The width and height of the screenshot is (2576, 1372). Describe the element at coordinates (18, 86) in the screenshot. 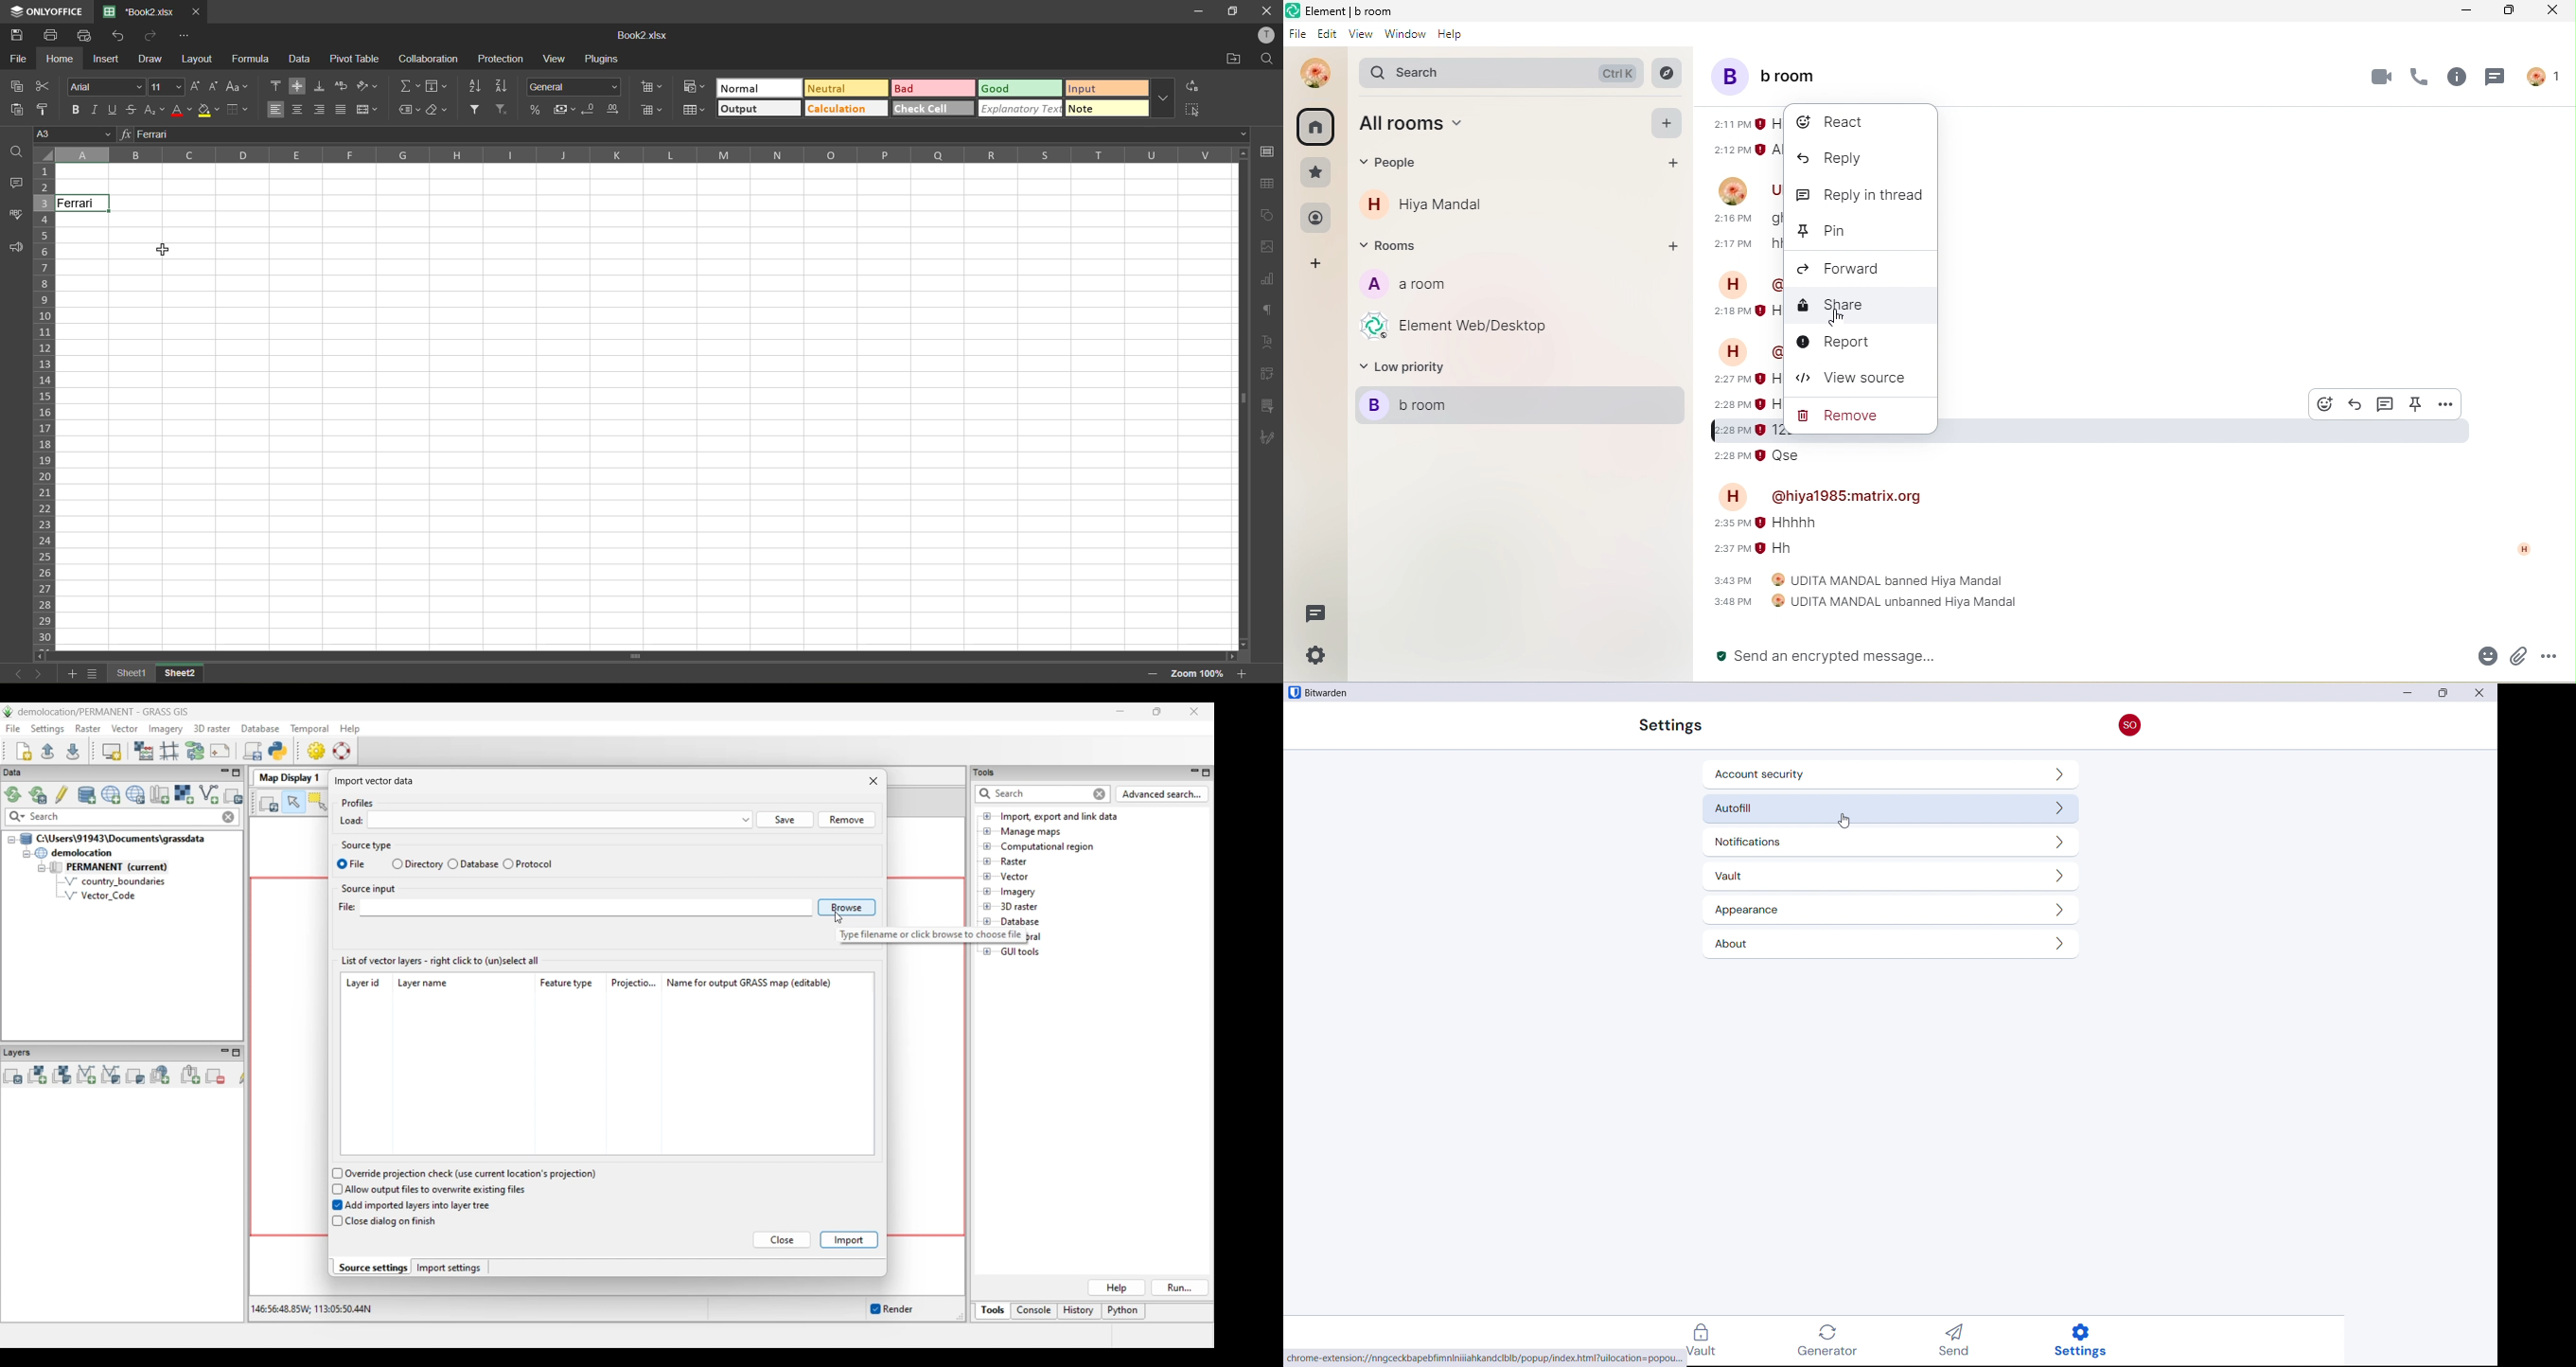

I see `copy` at that location.